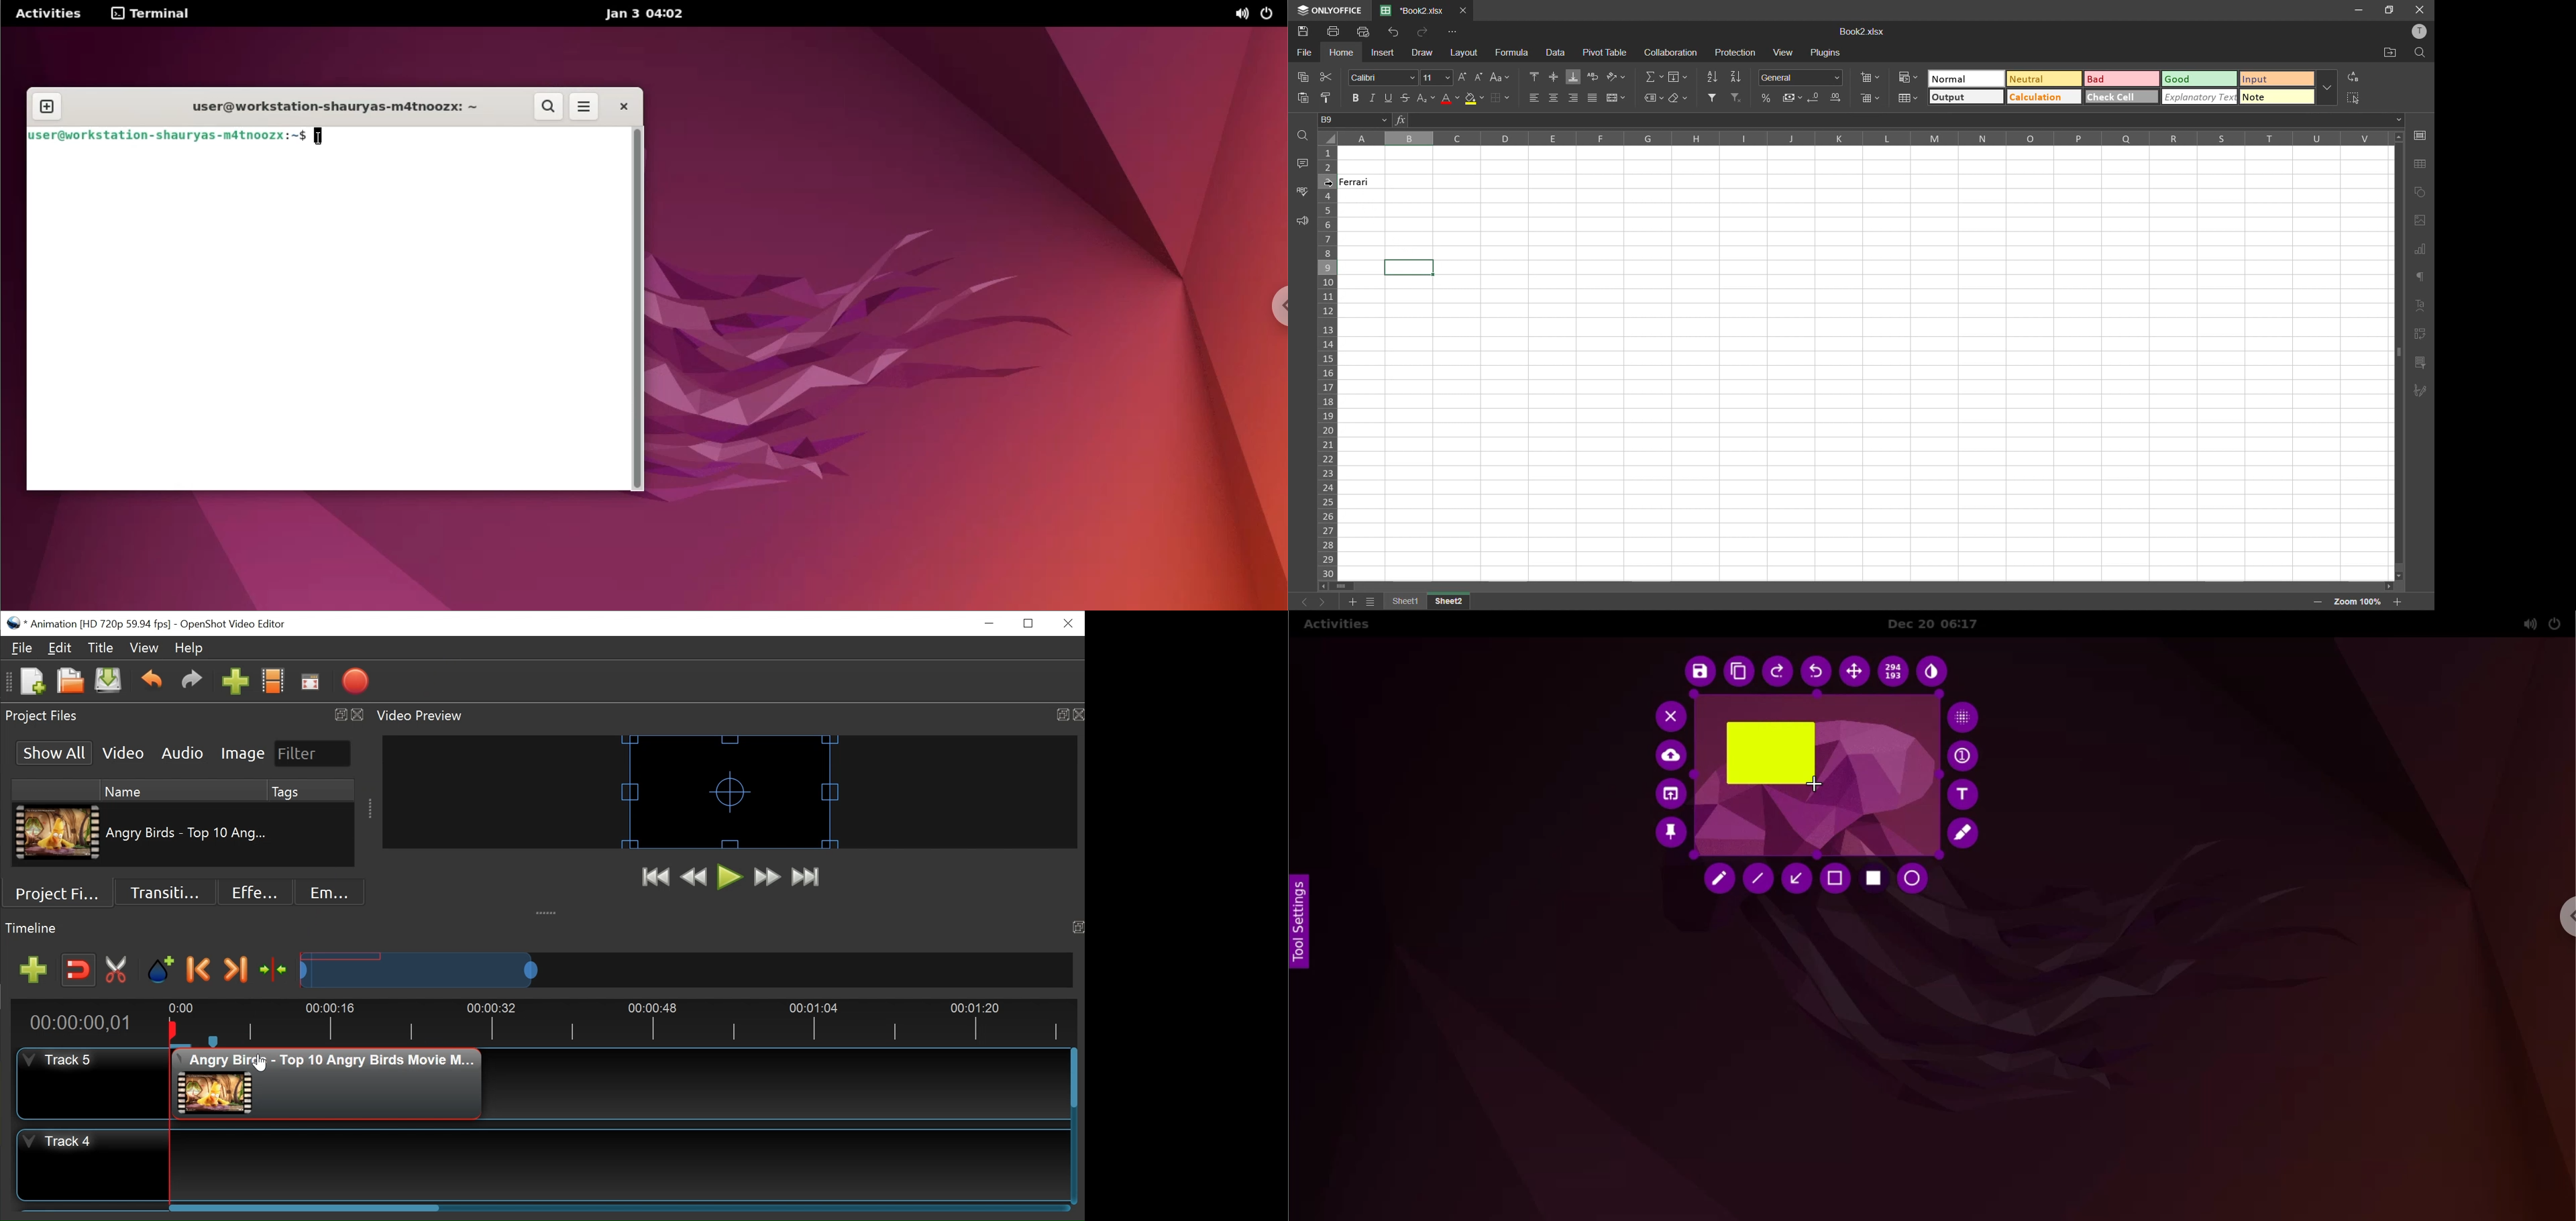 The width and height of the screenshot is (2576, 1232). What do you see at coordinates (1305, 53) in the screenshot?
I see `file` at bounding box center [1305, 53].